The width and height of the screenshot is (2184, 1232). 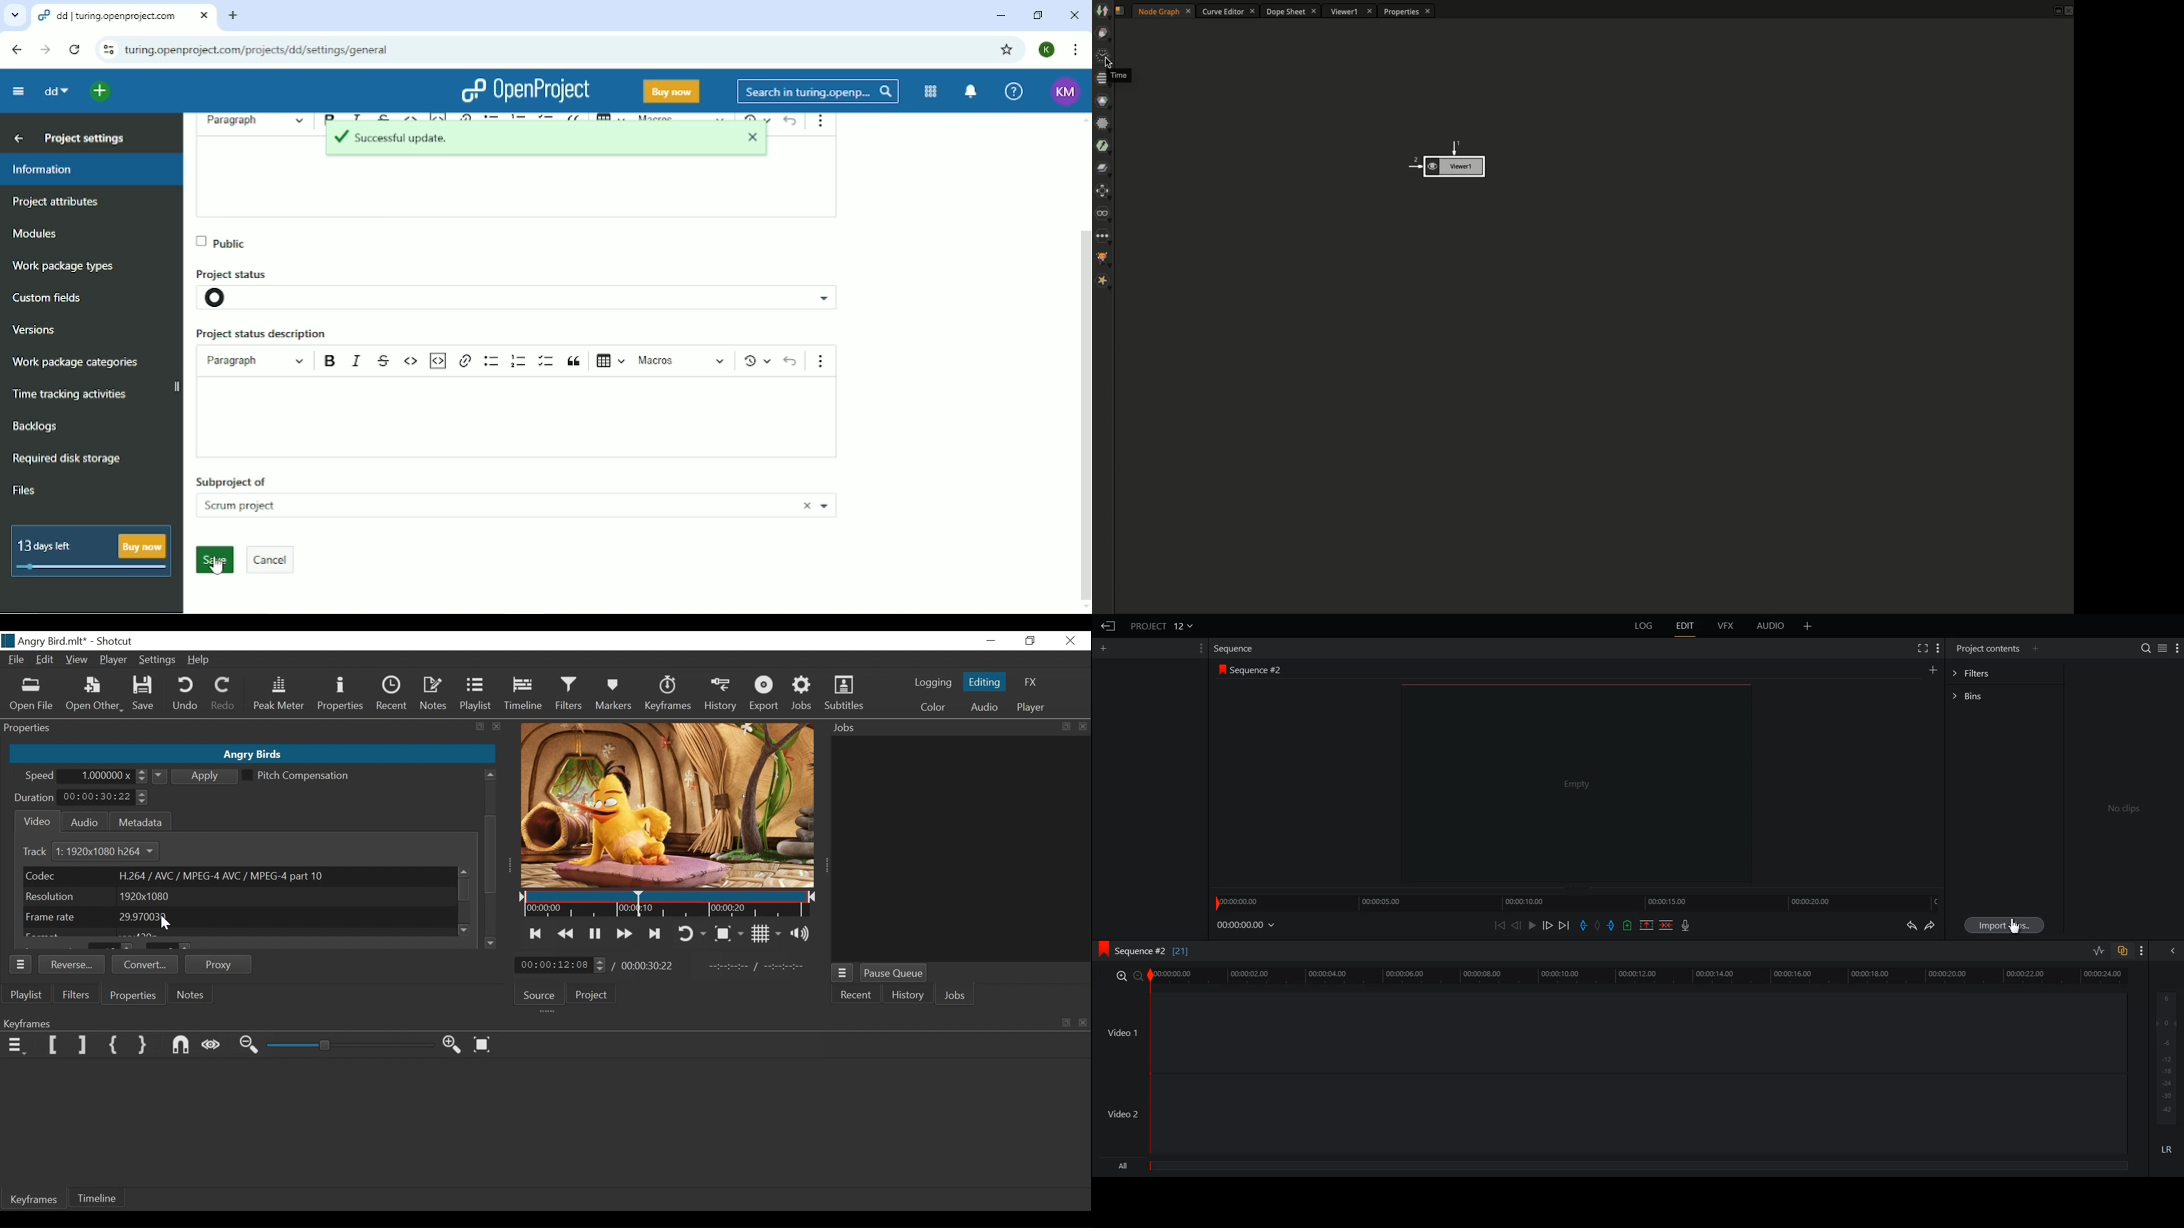 I want to click on Snap, so click(x=181, y=1046).